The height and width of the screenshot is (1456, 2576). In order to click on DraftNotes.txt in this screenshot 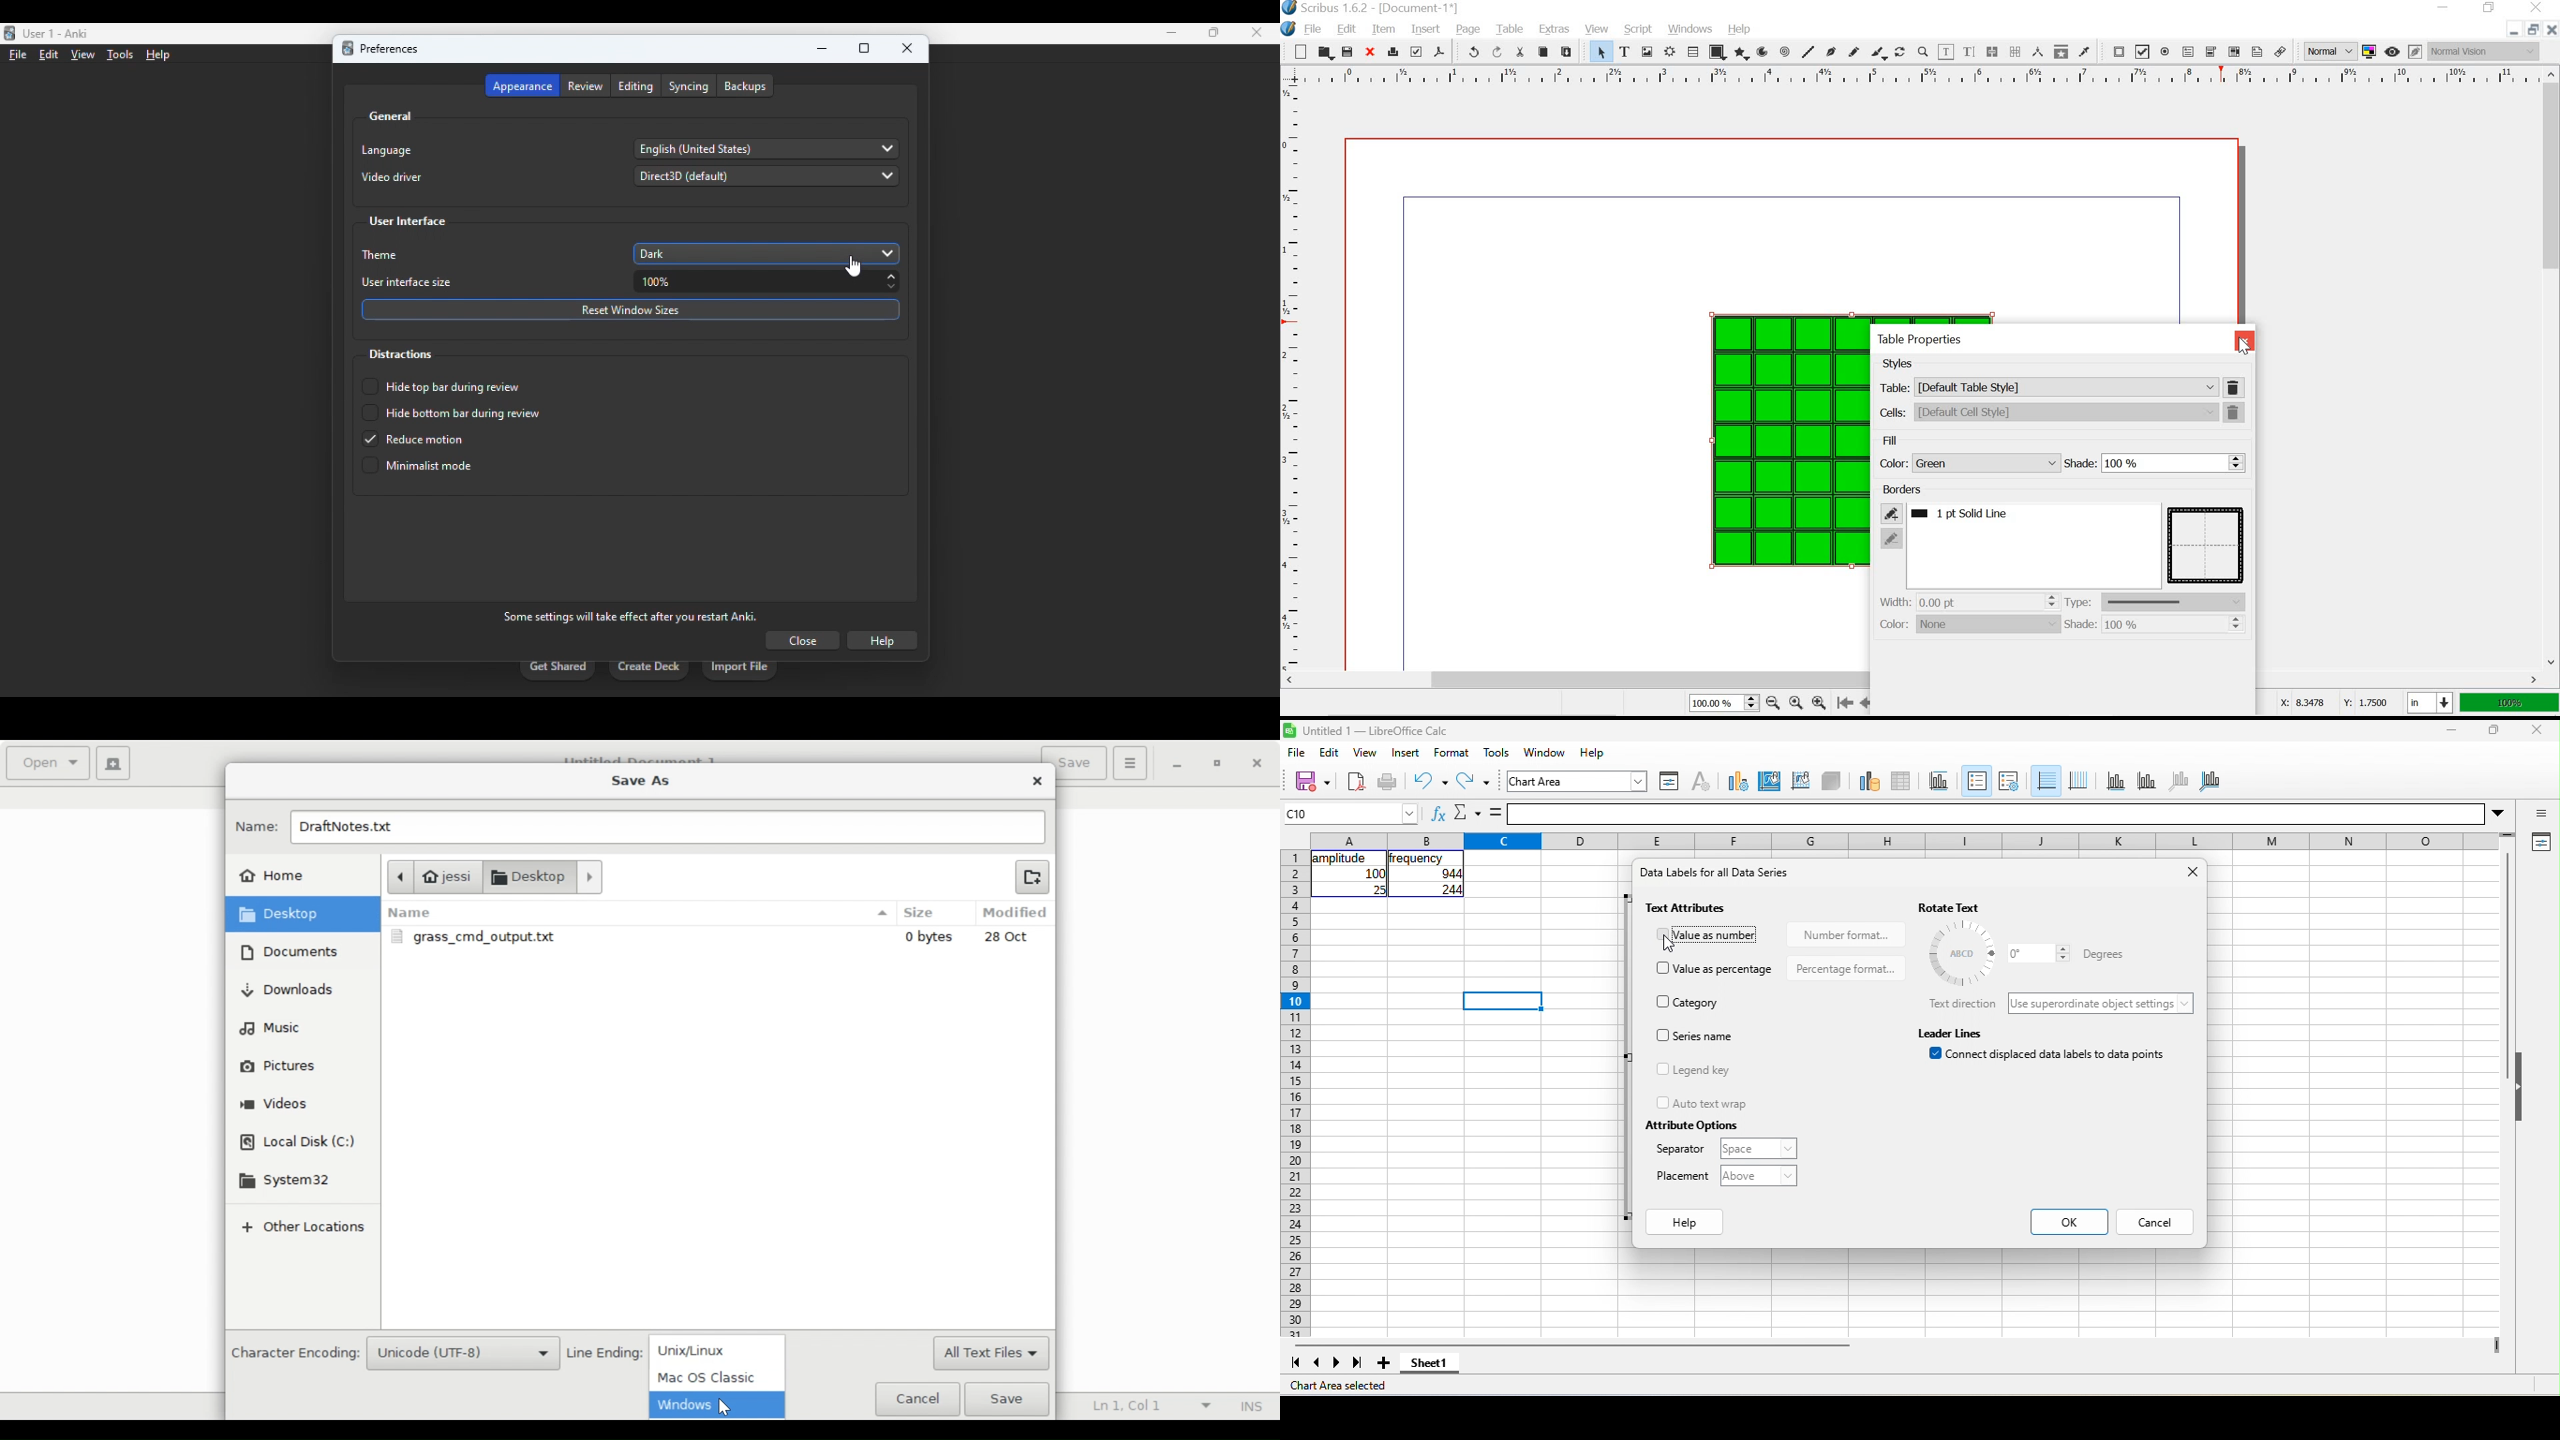, I will do `click(665, 829)`.